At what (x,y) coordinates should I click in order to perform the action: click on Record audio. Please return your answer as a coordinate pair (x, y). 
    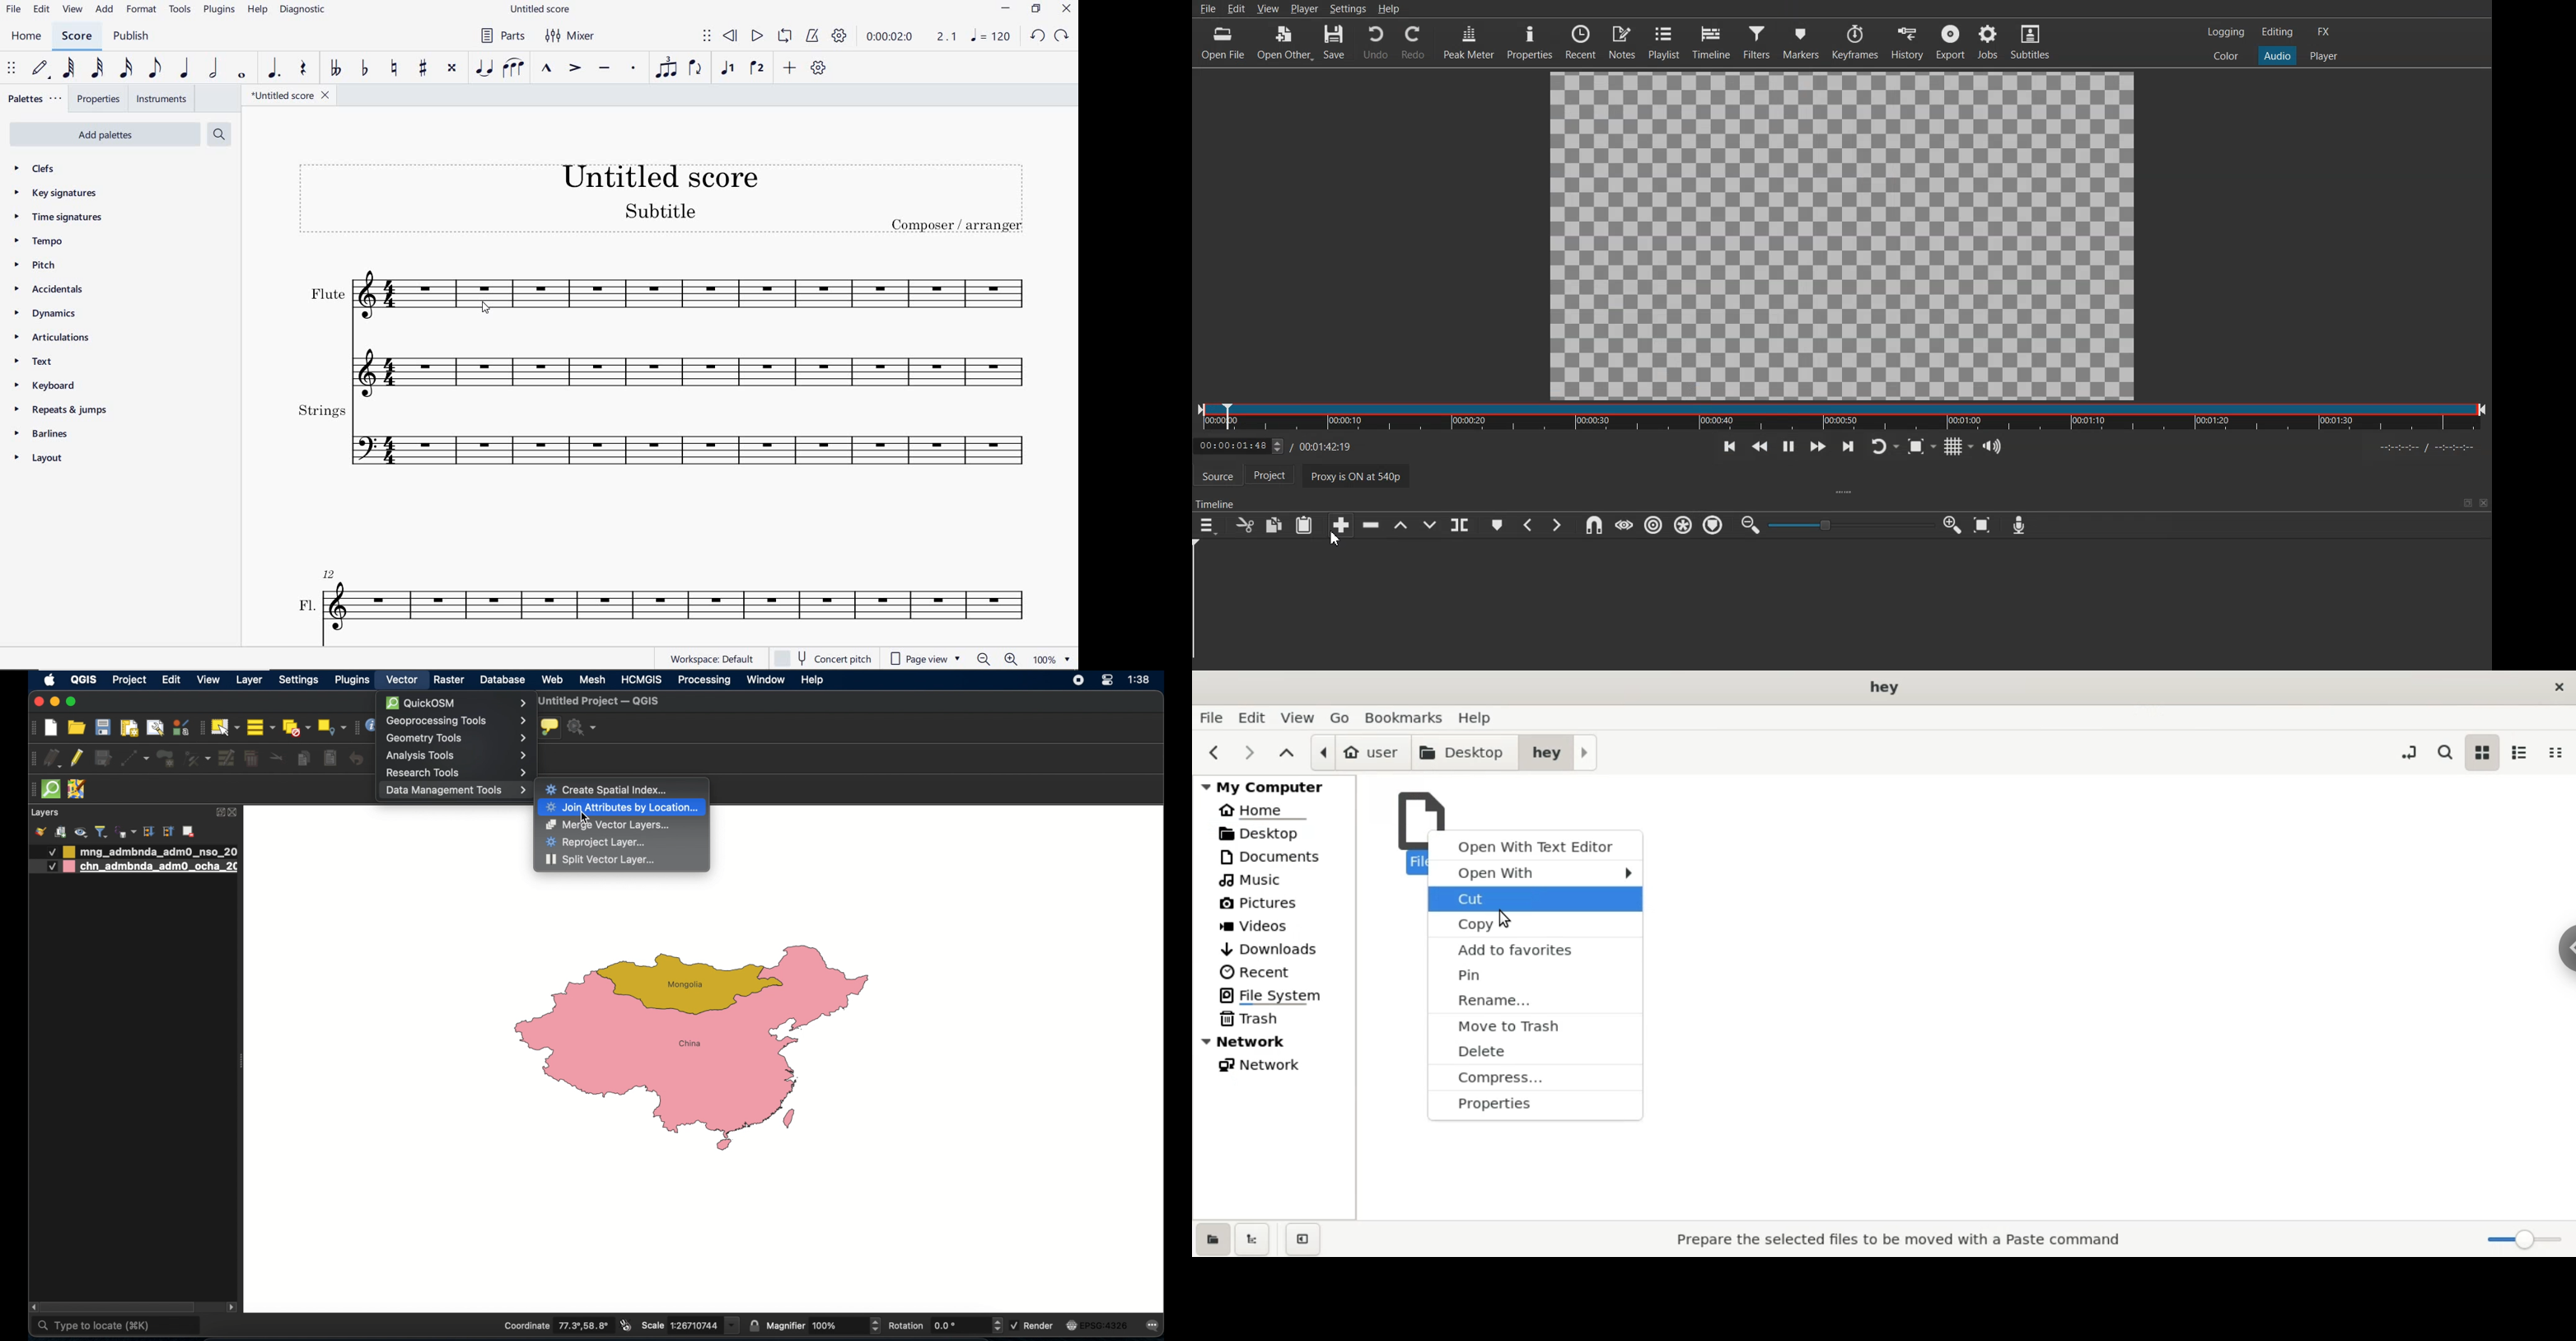
    Looking at the image, I should click on (2018, 525).